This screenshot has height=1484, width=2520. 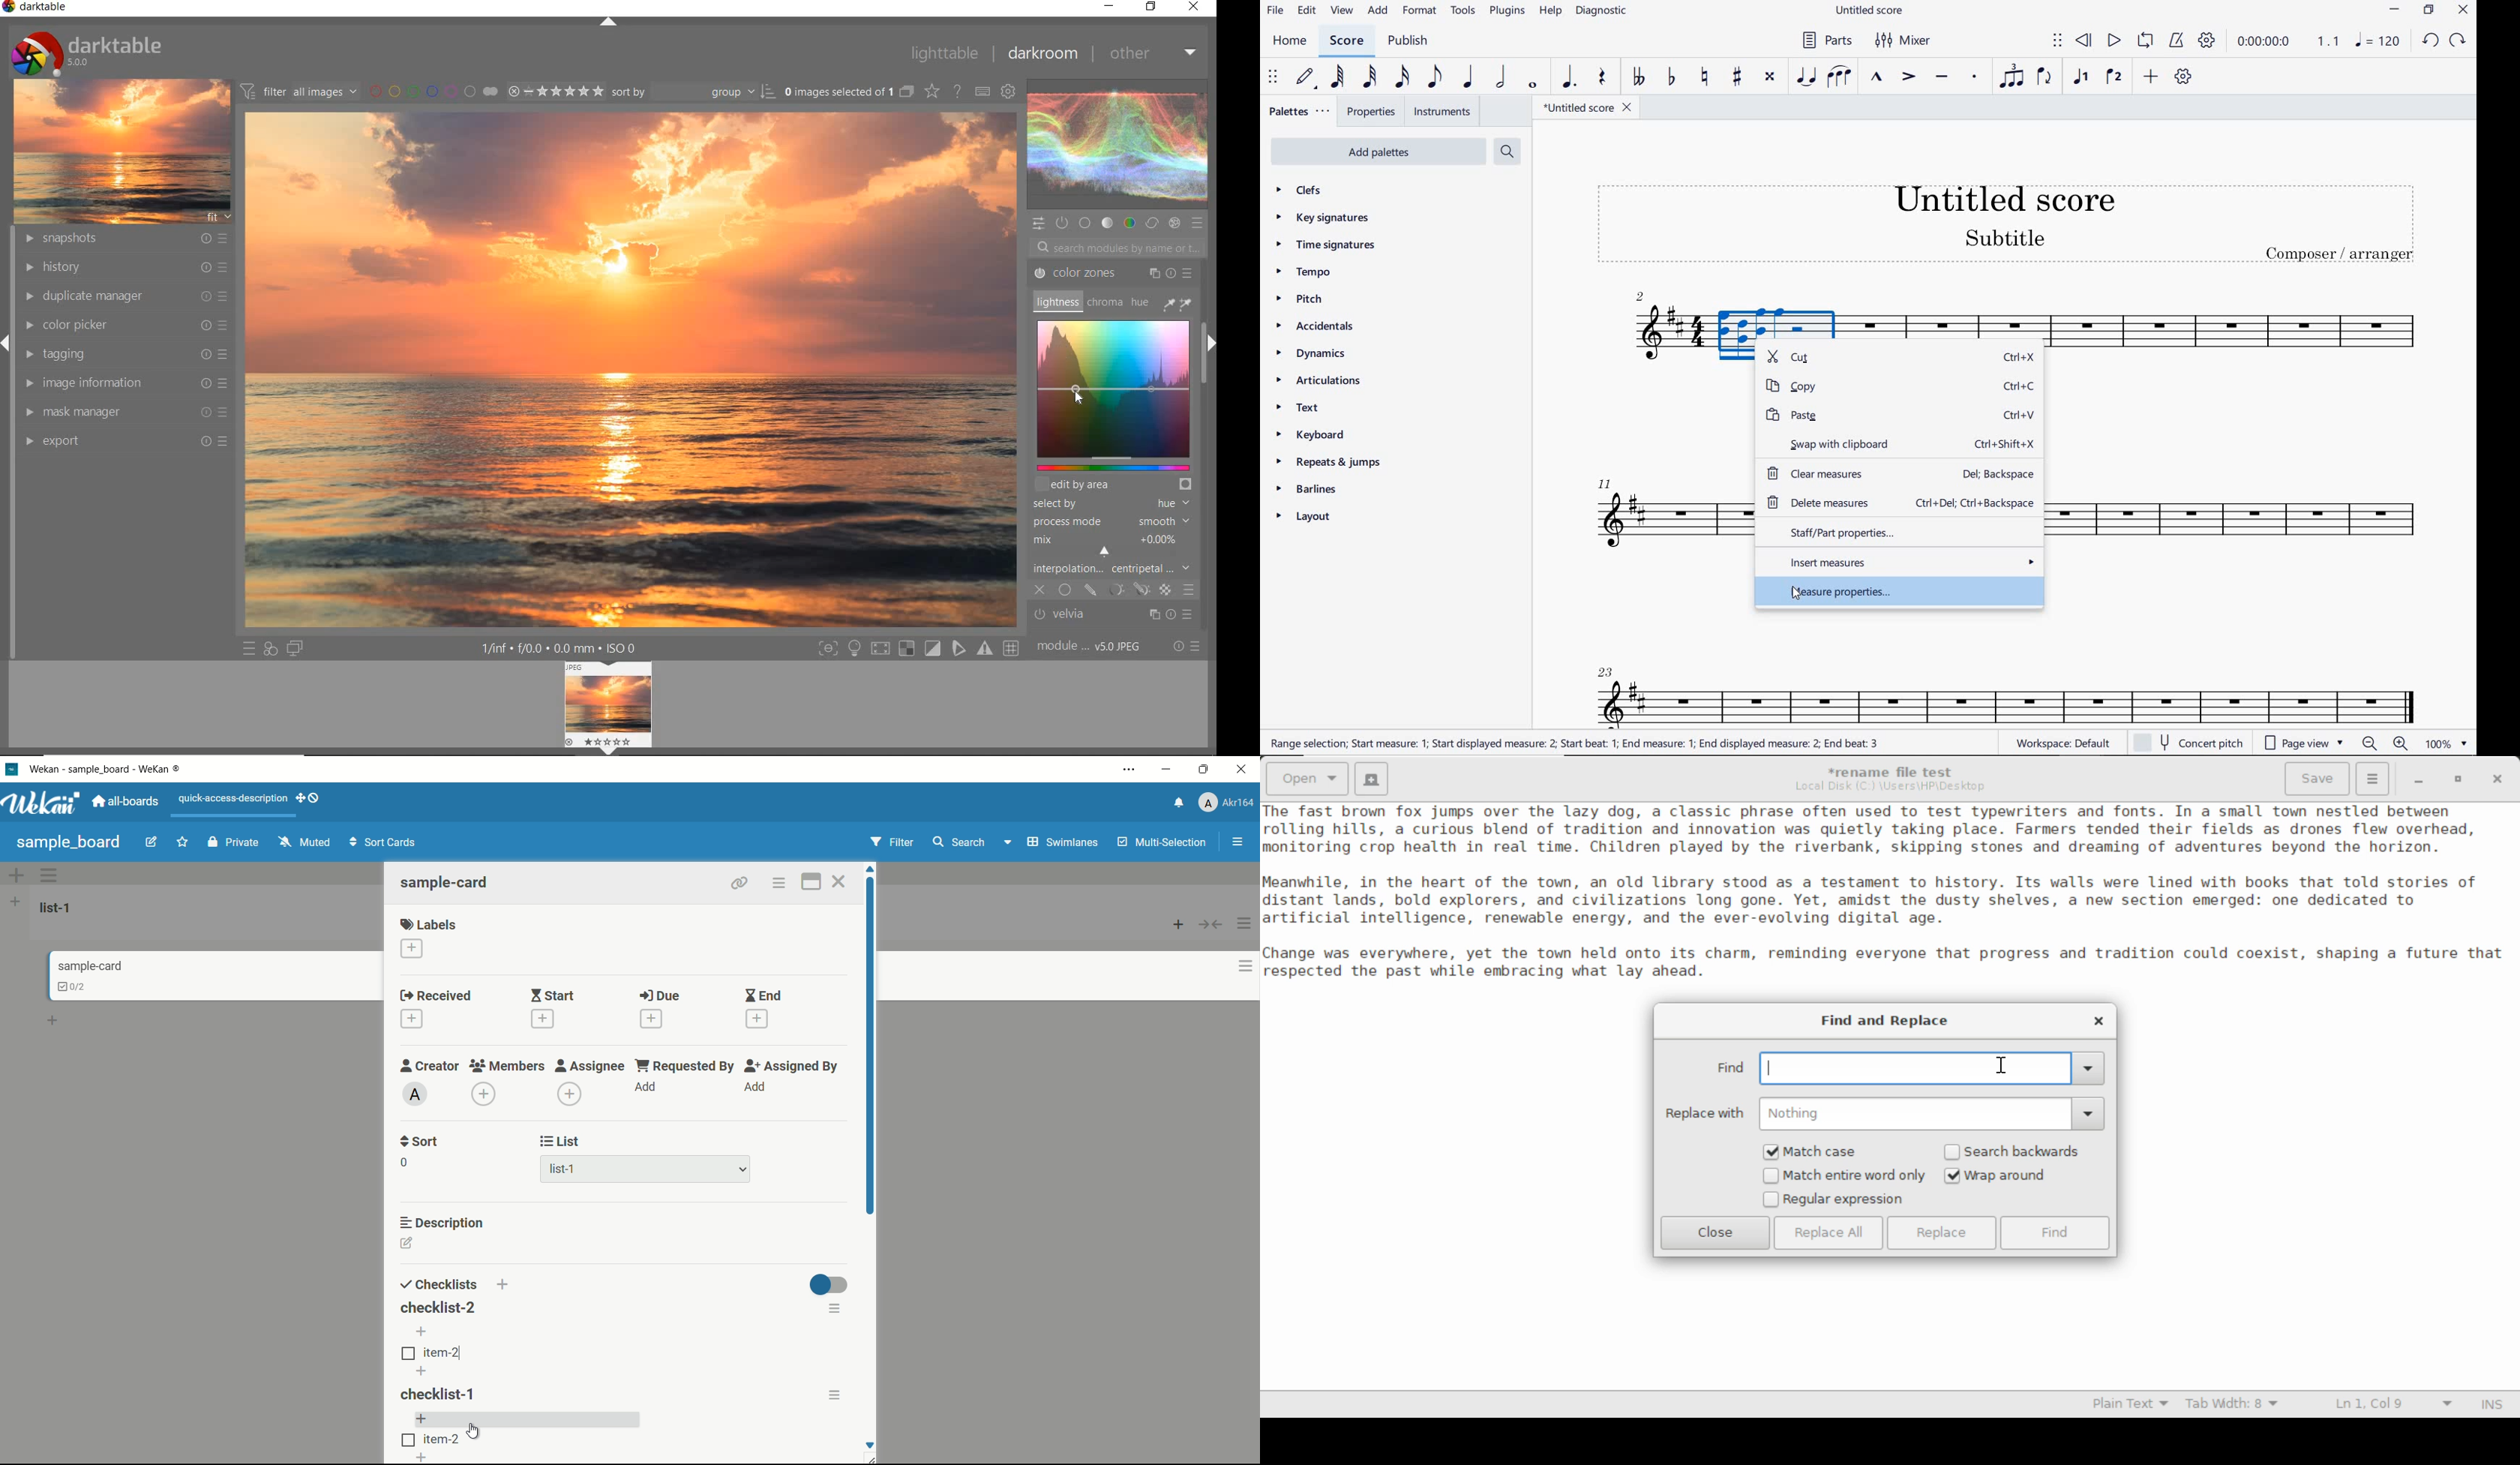 I want to click on Cursor Position, so click(x=2002, y=1064).